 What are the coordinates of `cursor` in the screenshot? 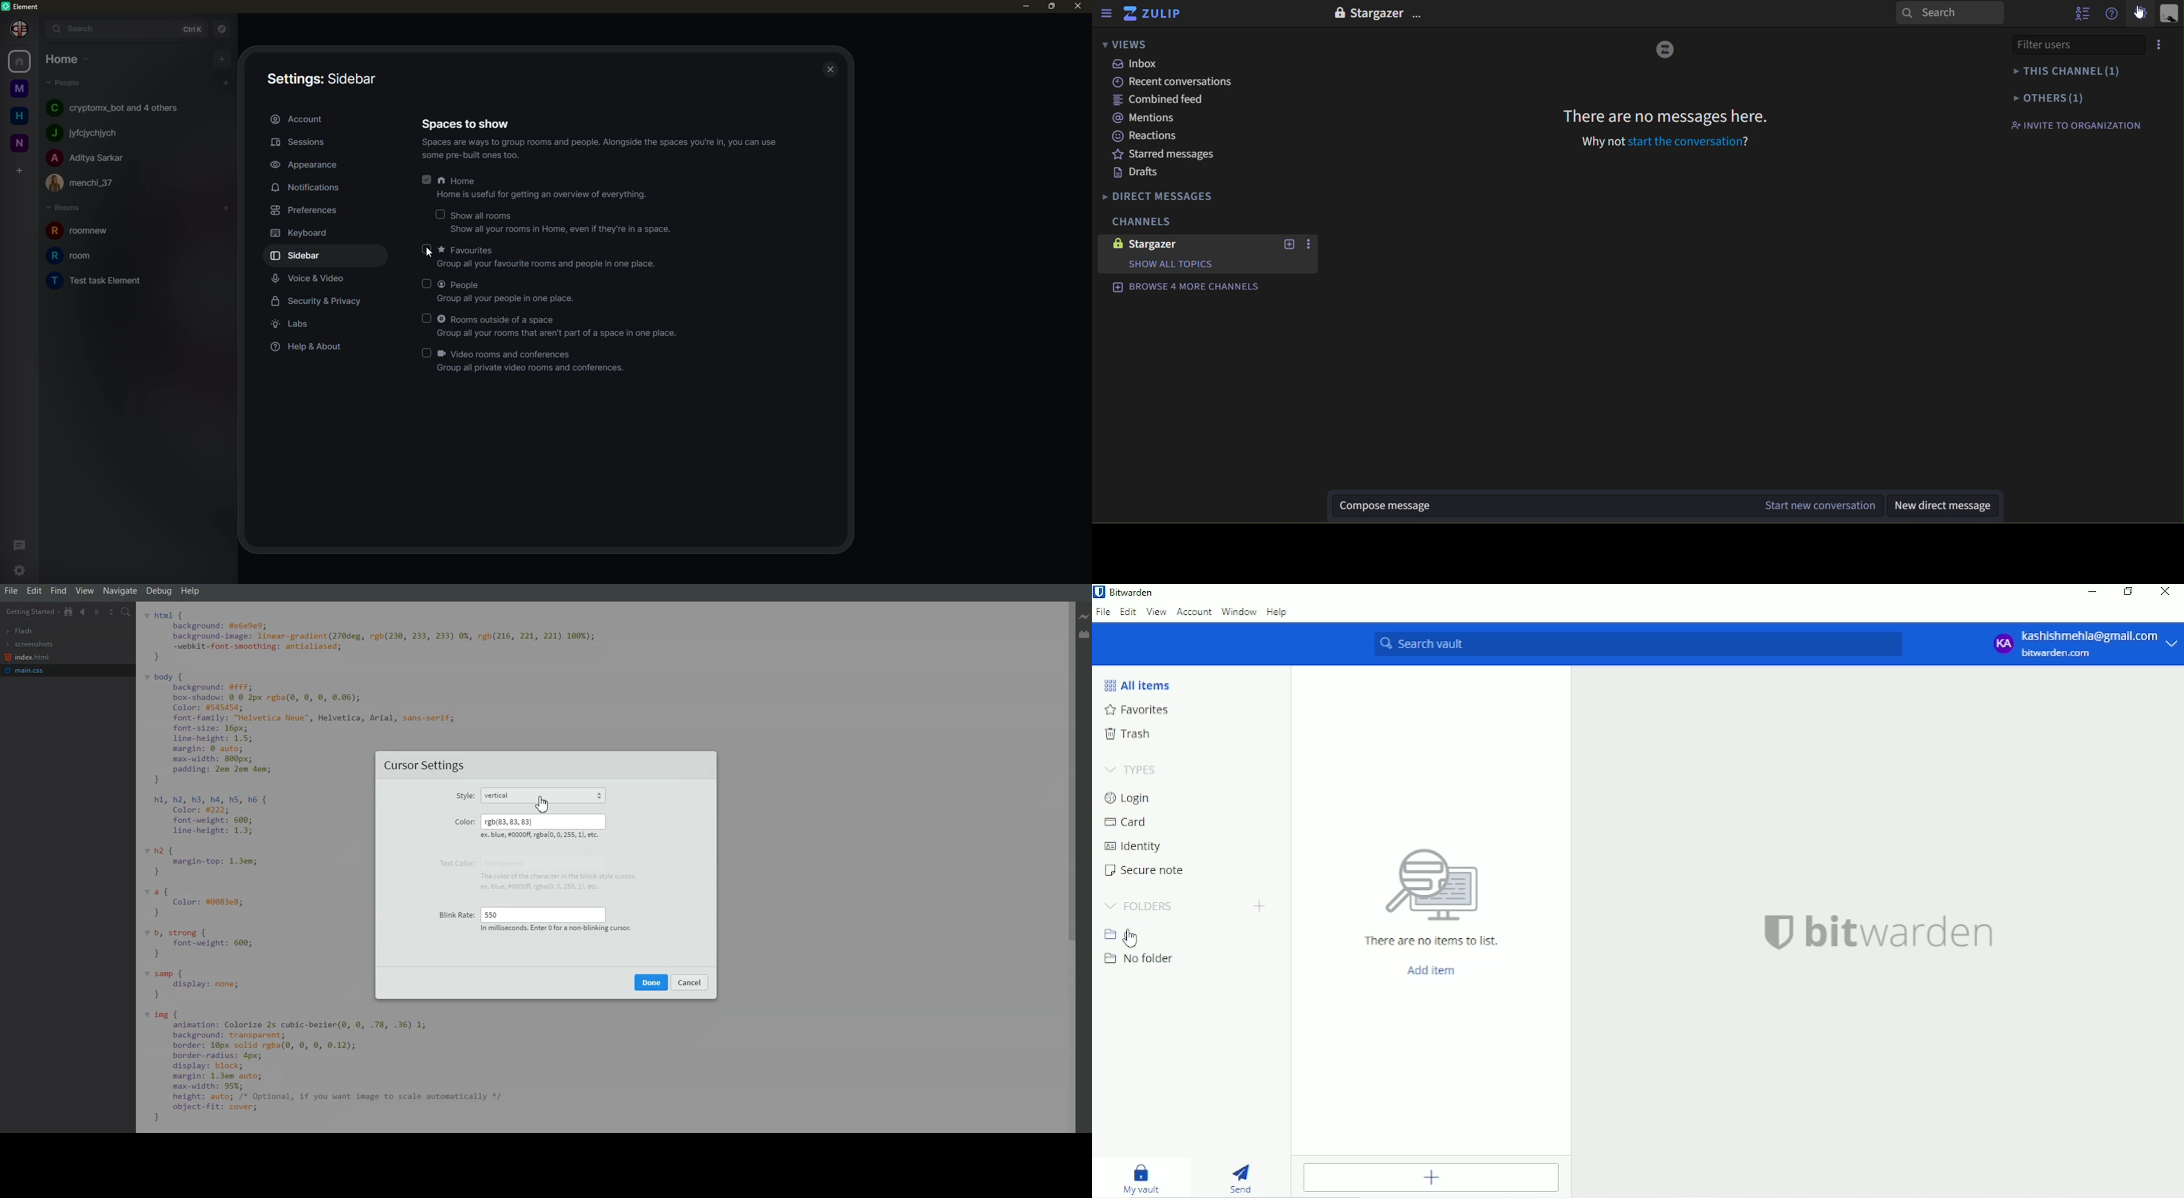 It's located at (427, 253).